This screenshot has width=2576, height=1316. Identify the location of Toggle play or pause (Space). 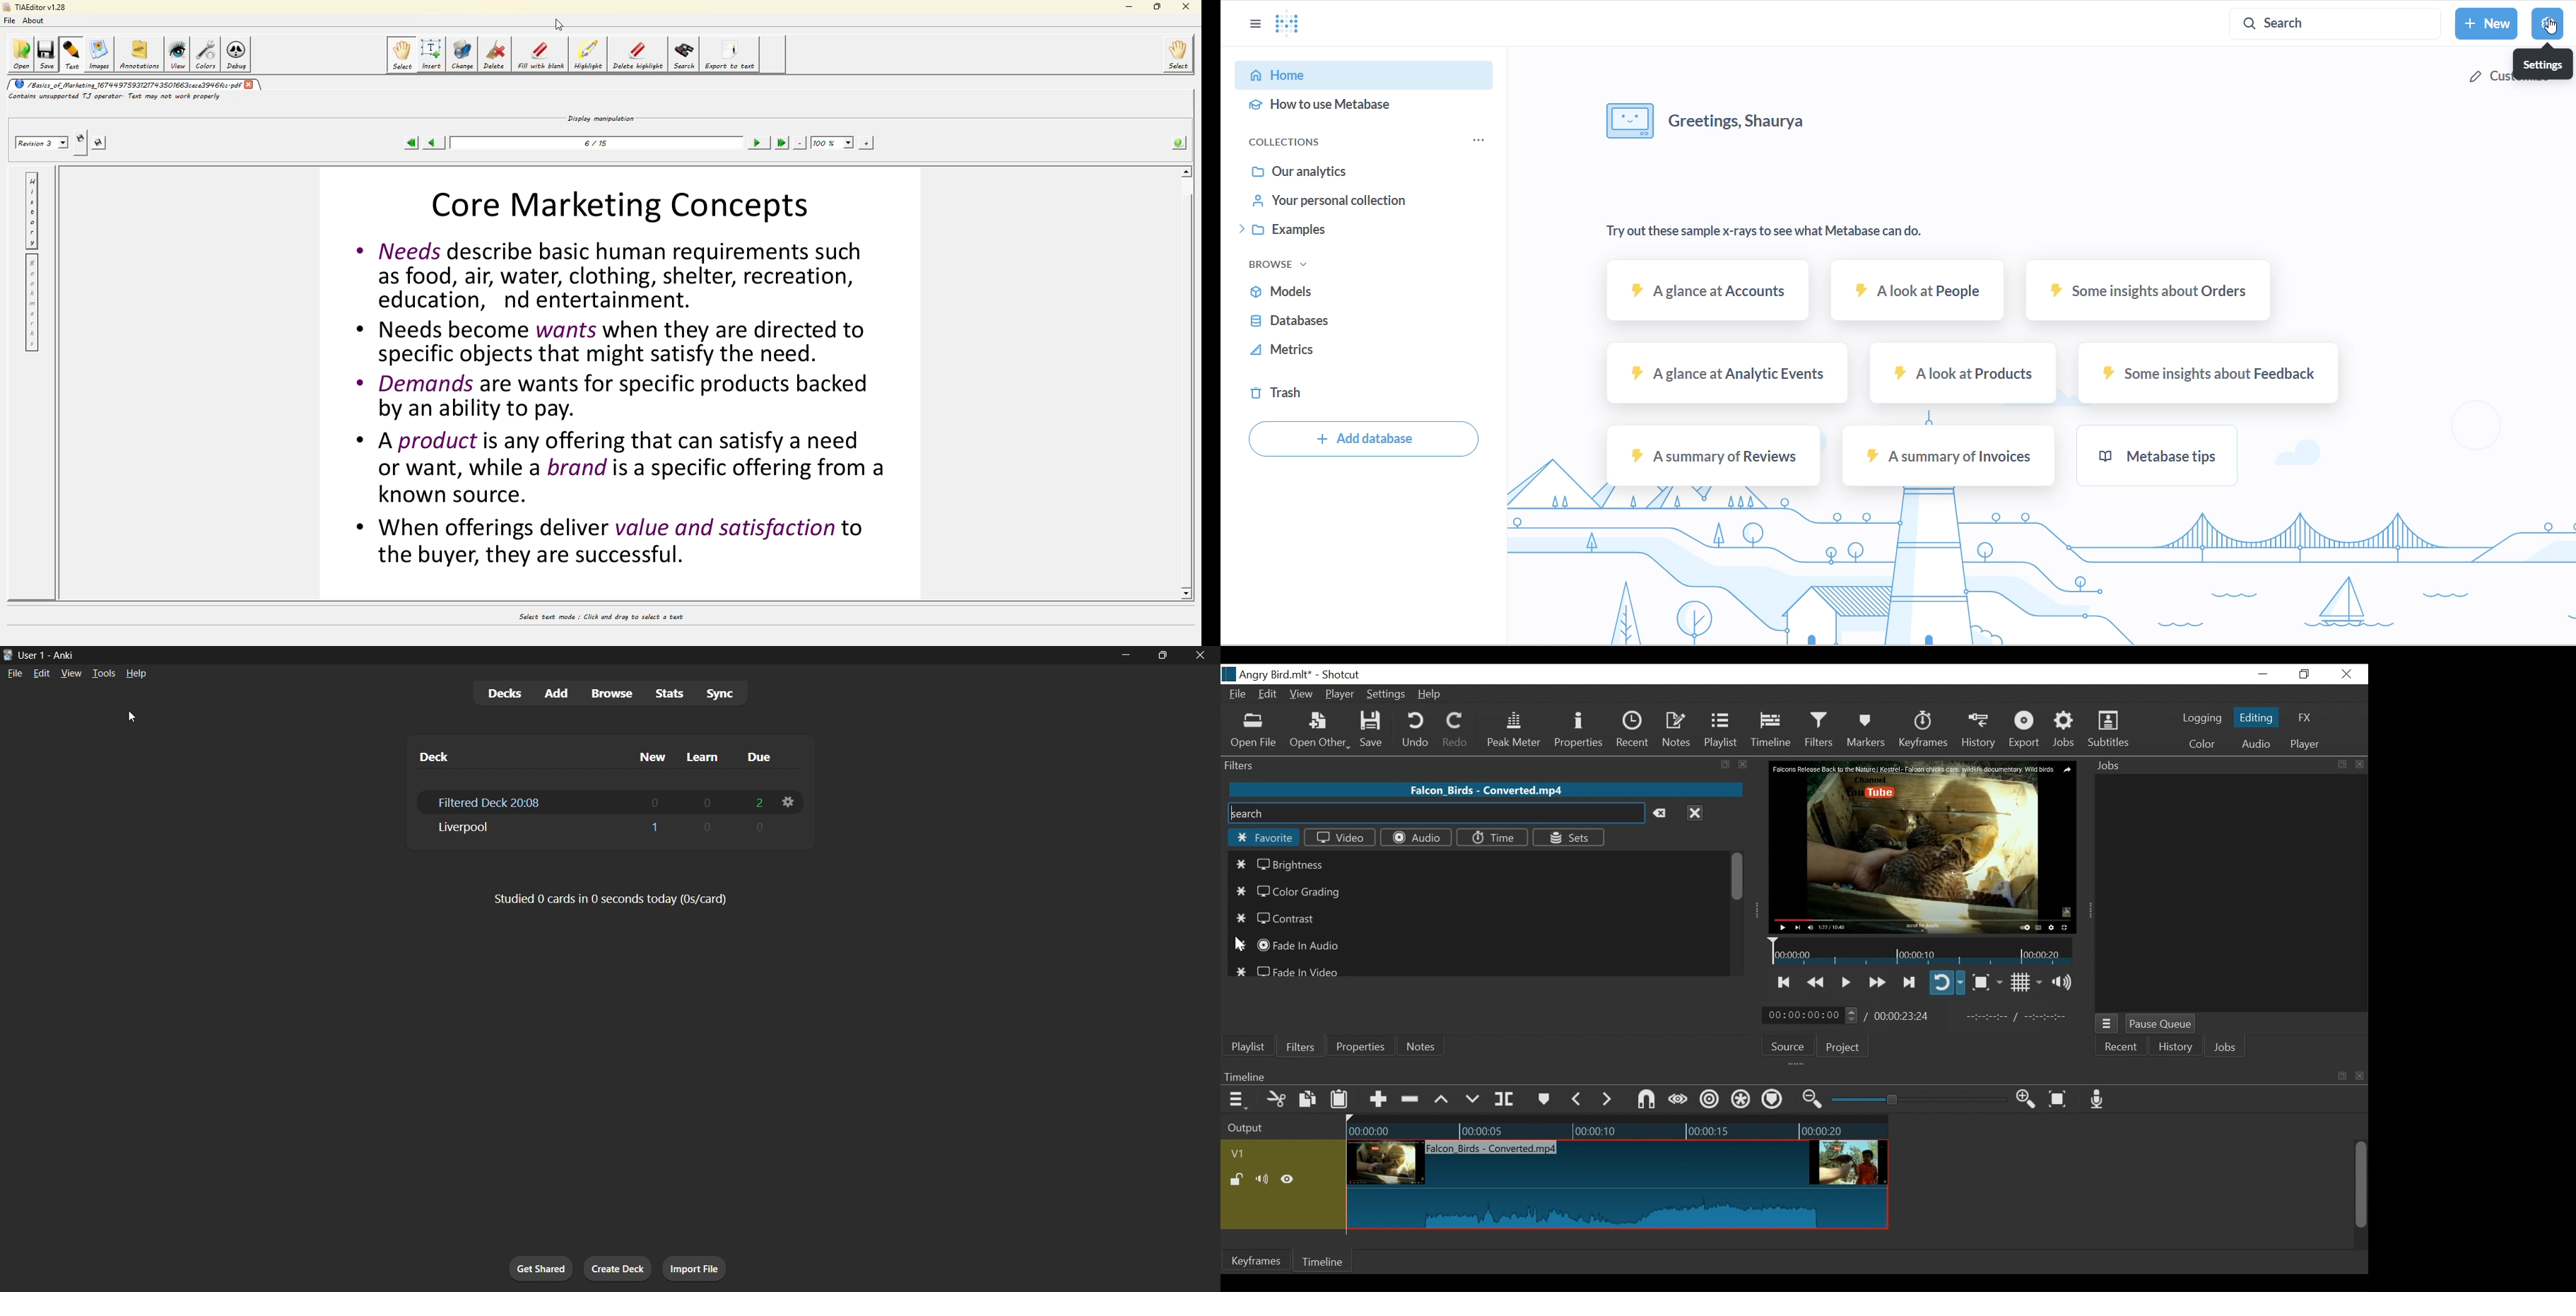
(1844, 983).